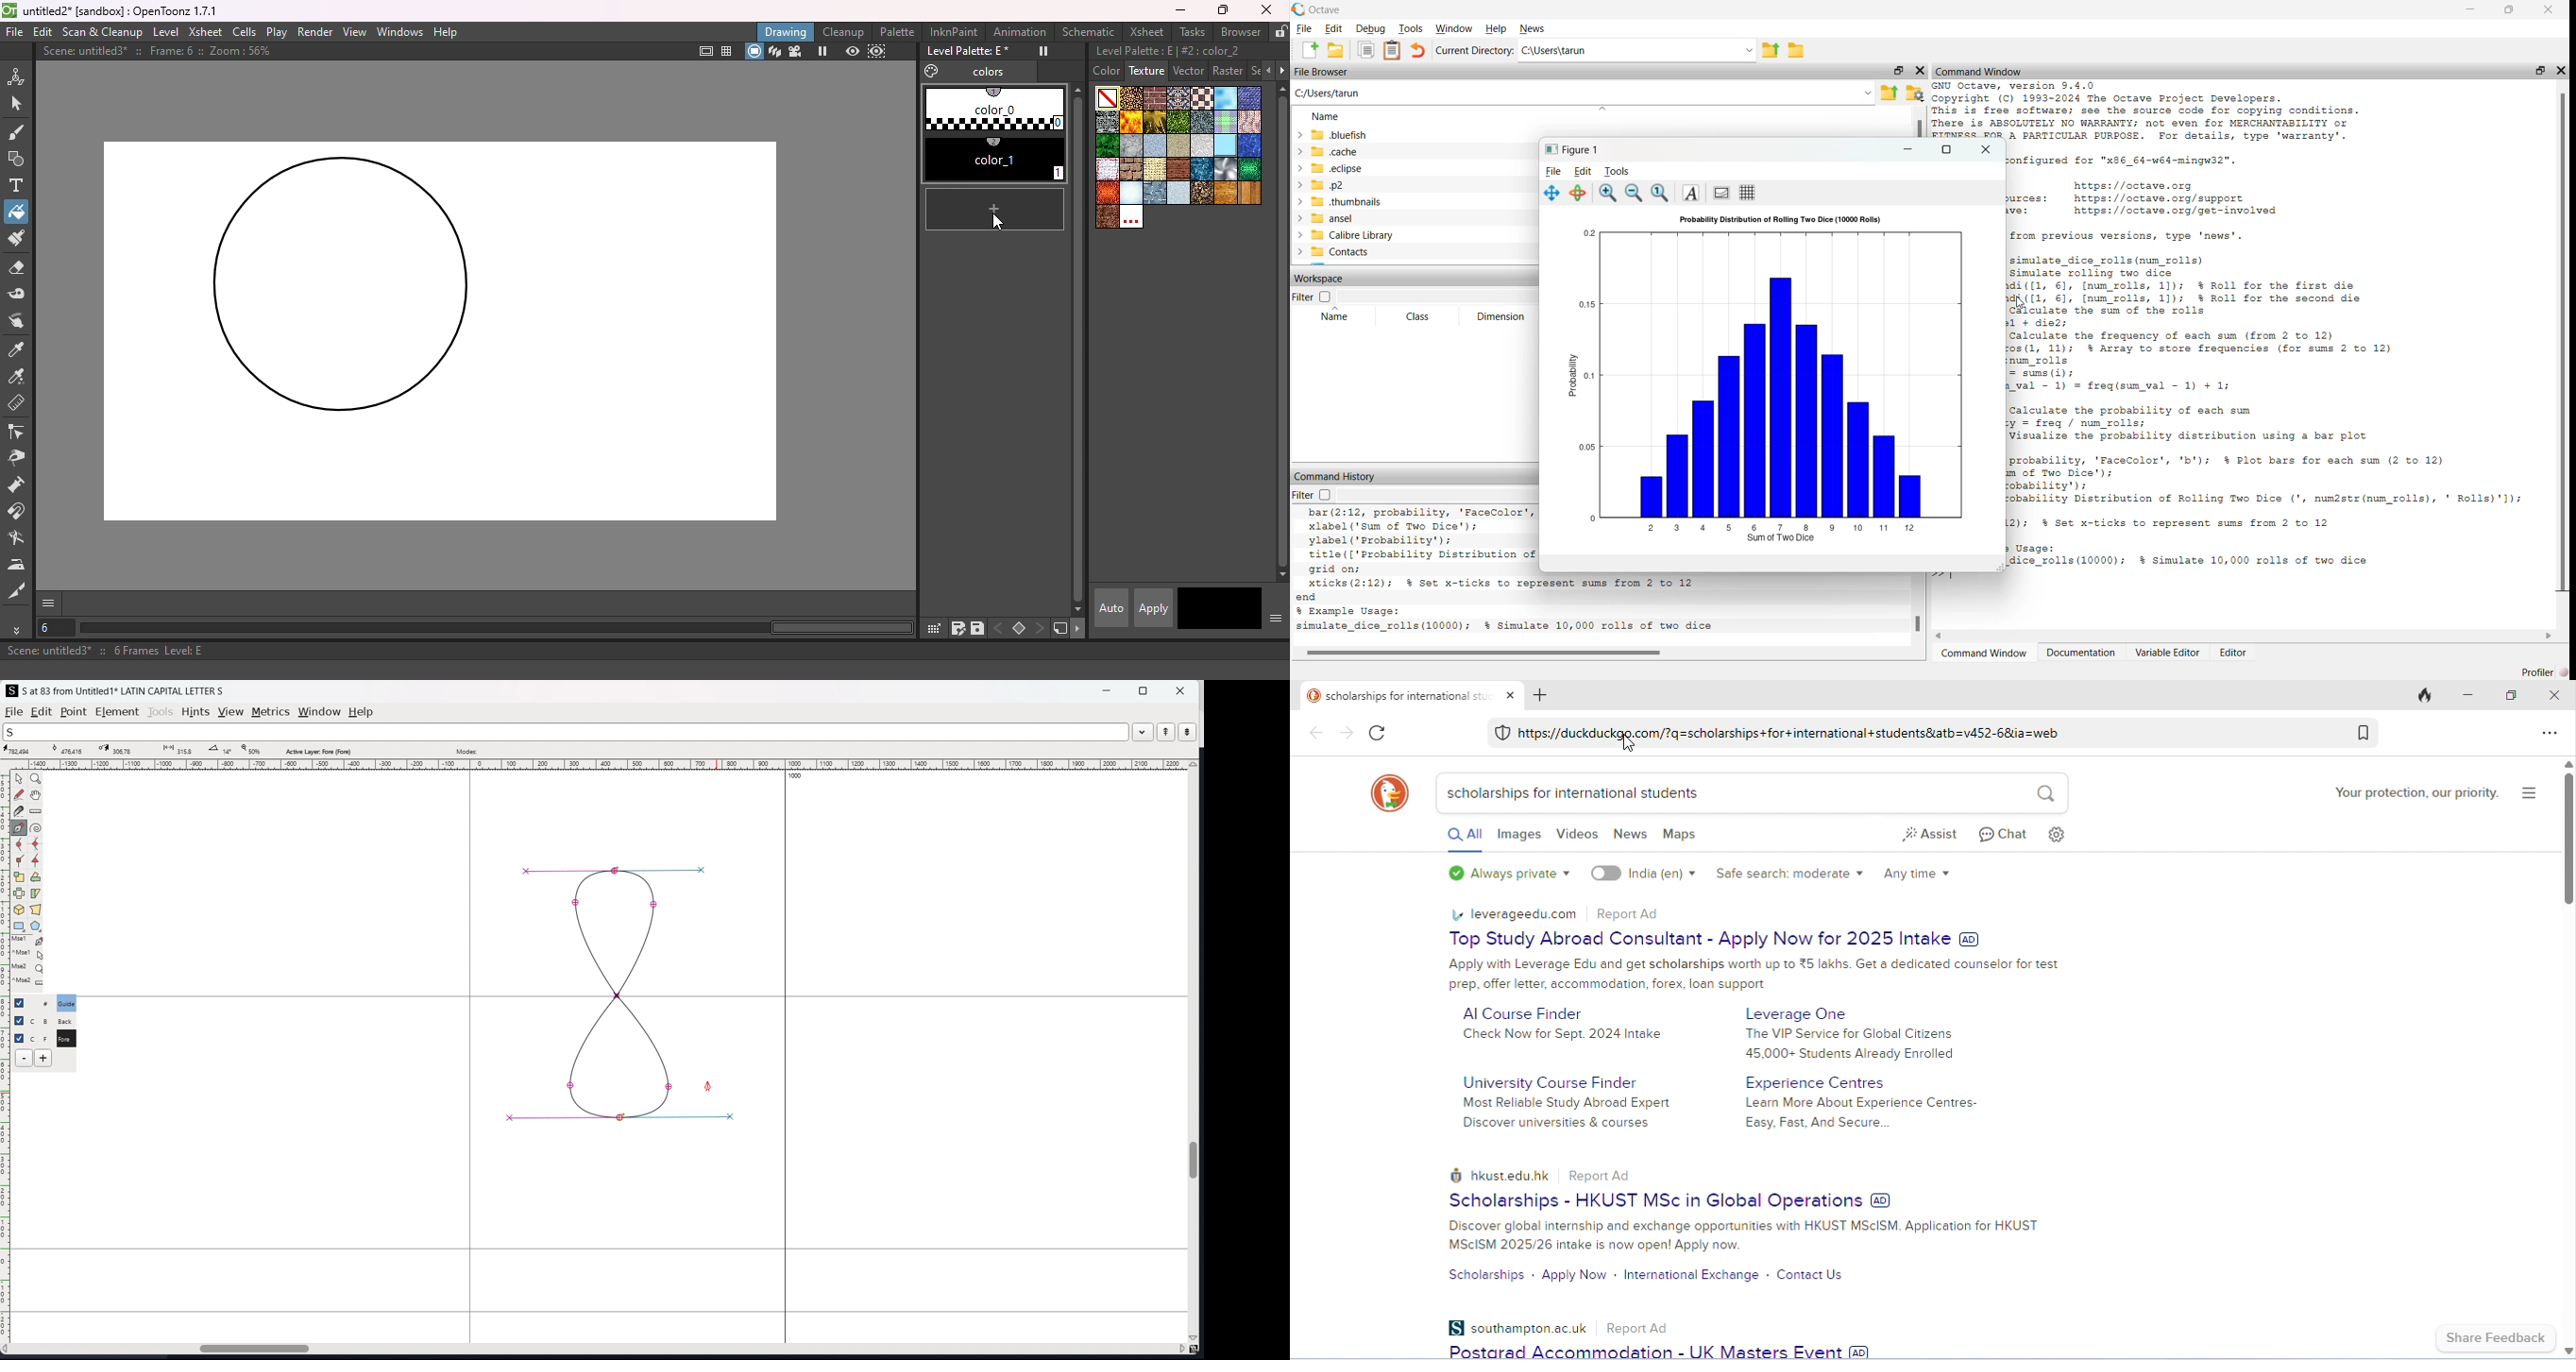 The height and width of the screenshot is (1372, 2576). I want to click on Maximize, so click(1219, 10).